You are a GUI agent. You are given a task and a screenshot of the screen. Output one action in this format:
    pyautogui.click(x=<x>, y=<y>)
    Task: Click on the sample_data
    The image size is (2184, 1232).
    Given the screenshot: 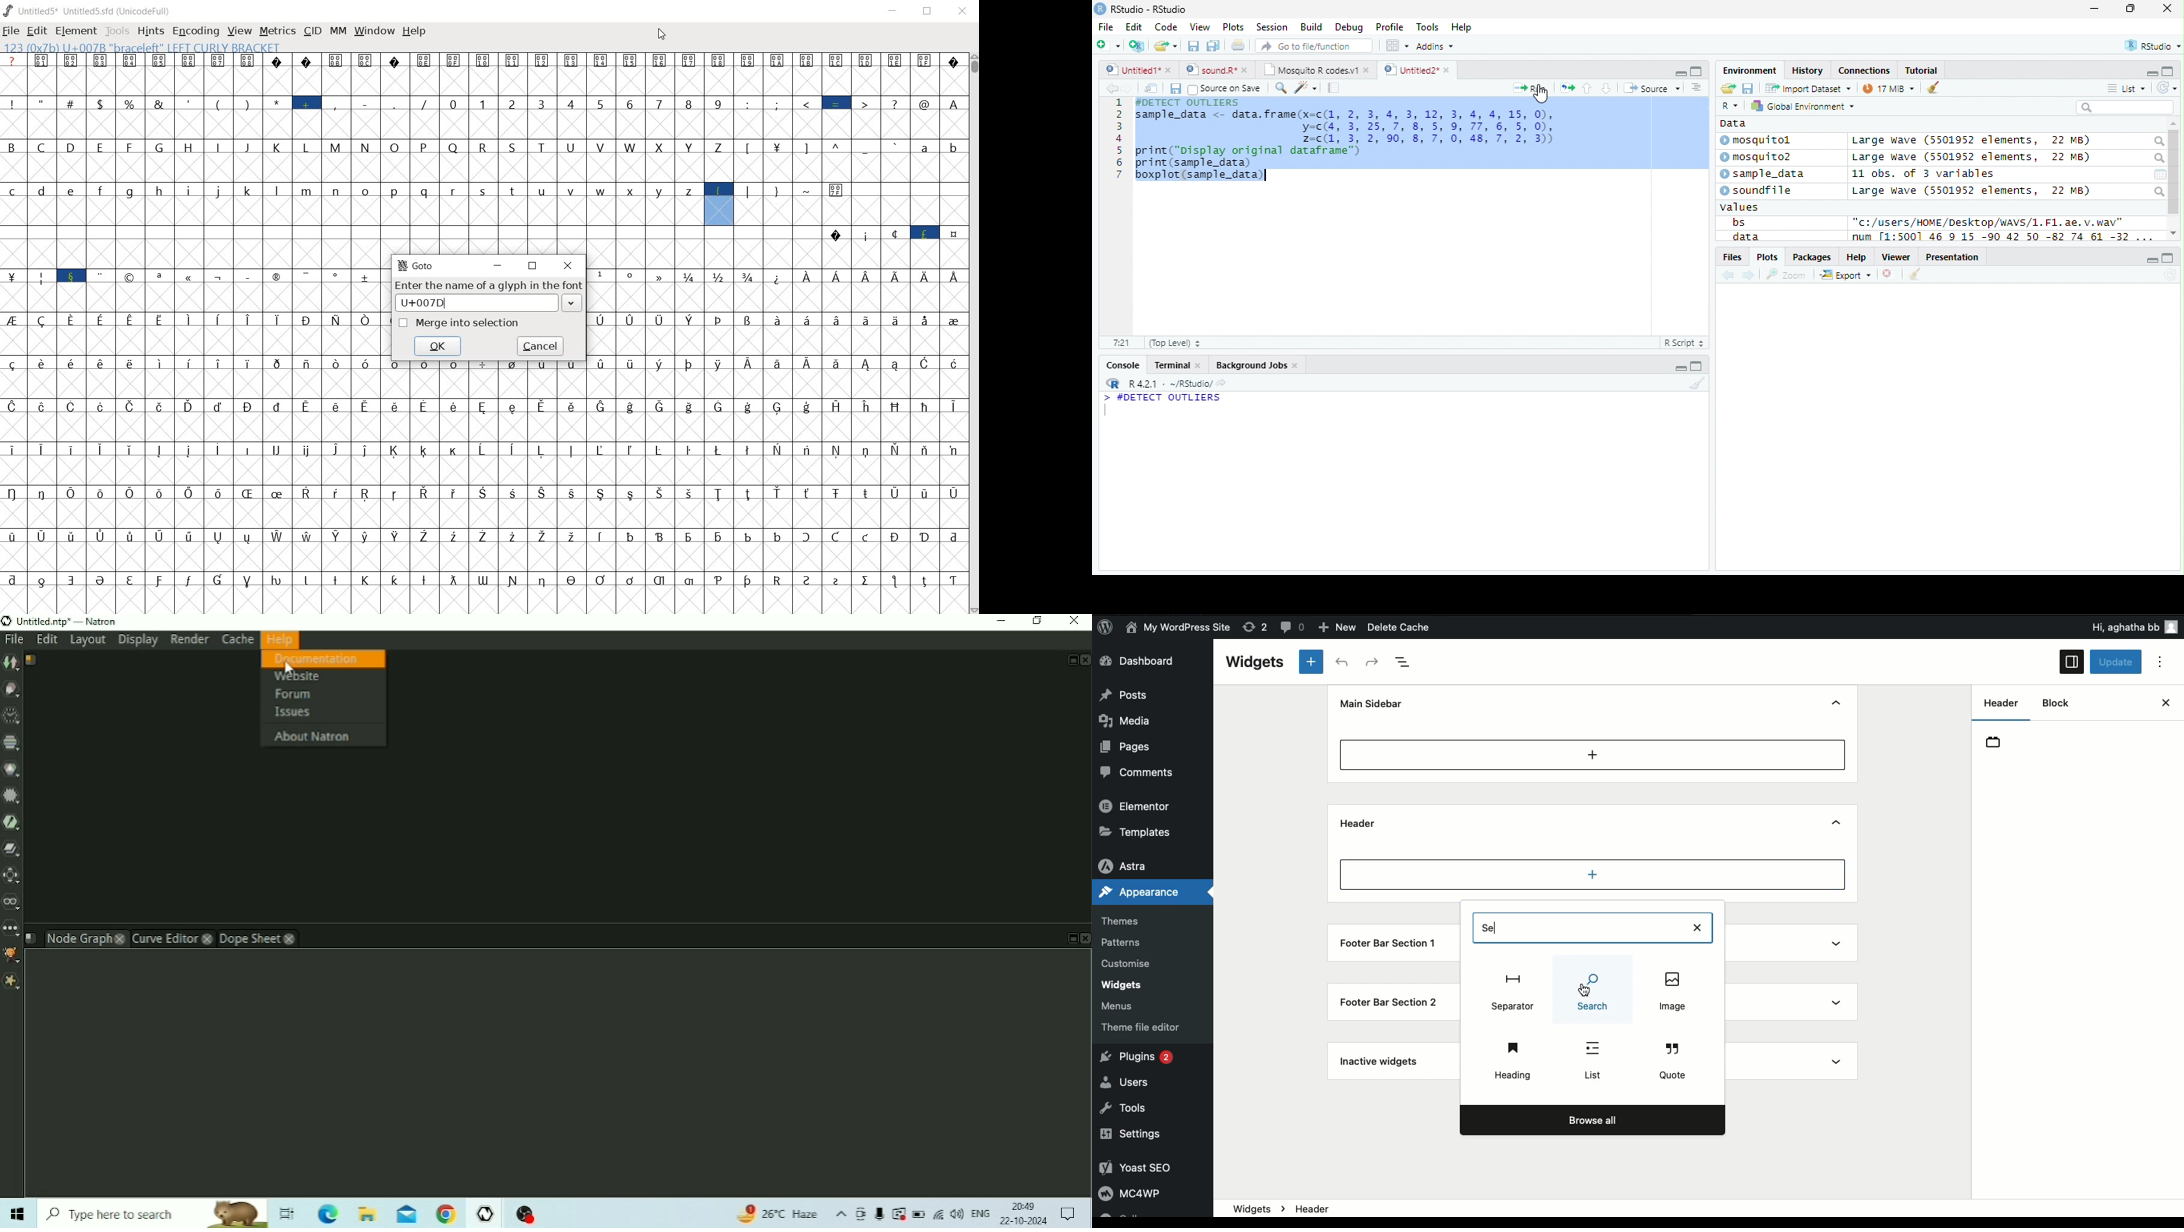 What is the action you would take?
    pyautogui.click(x=1764, y=175)
    